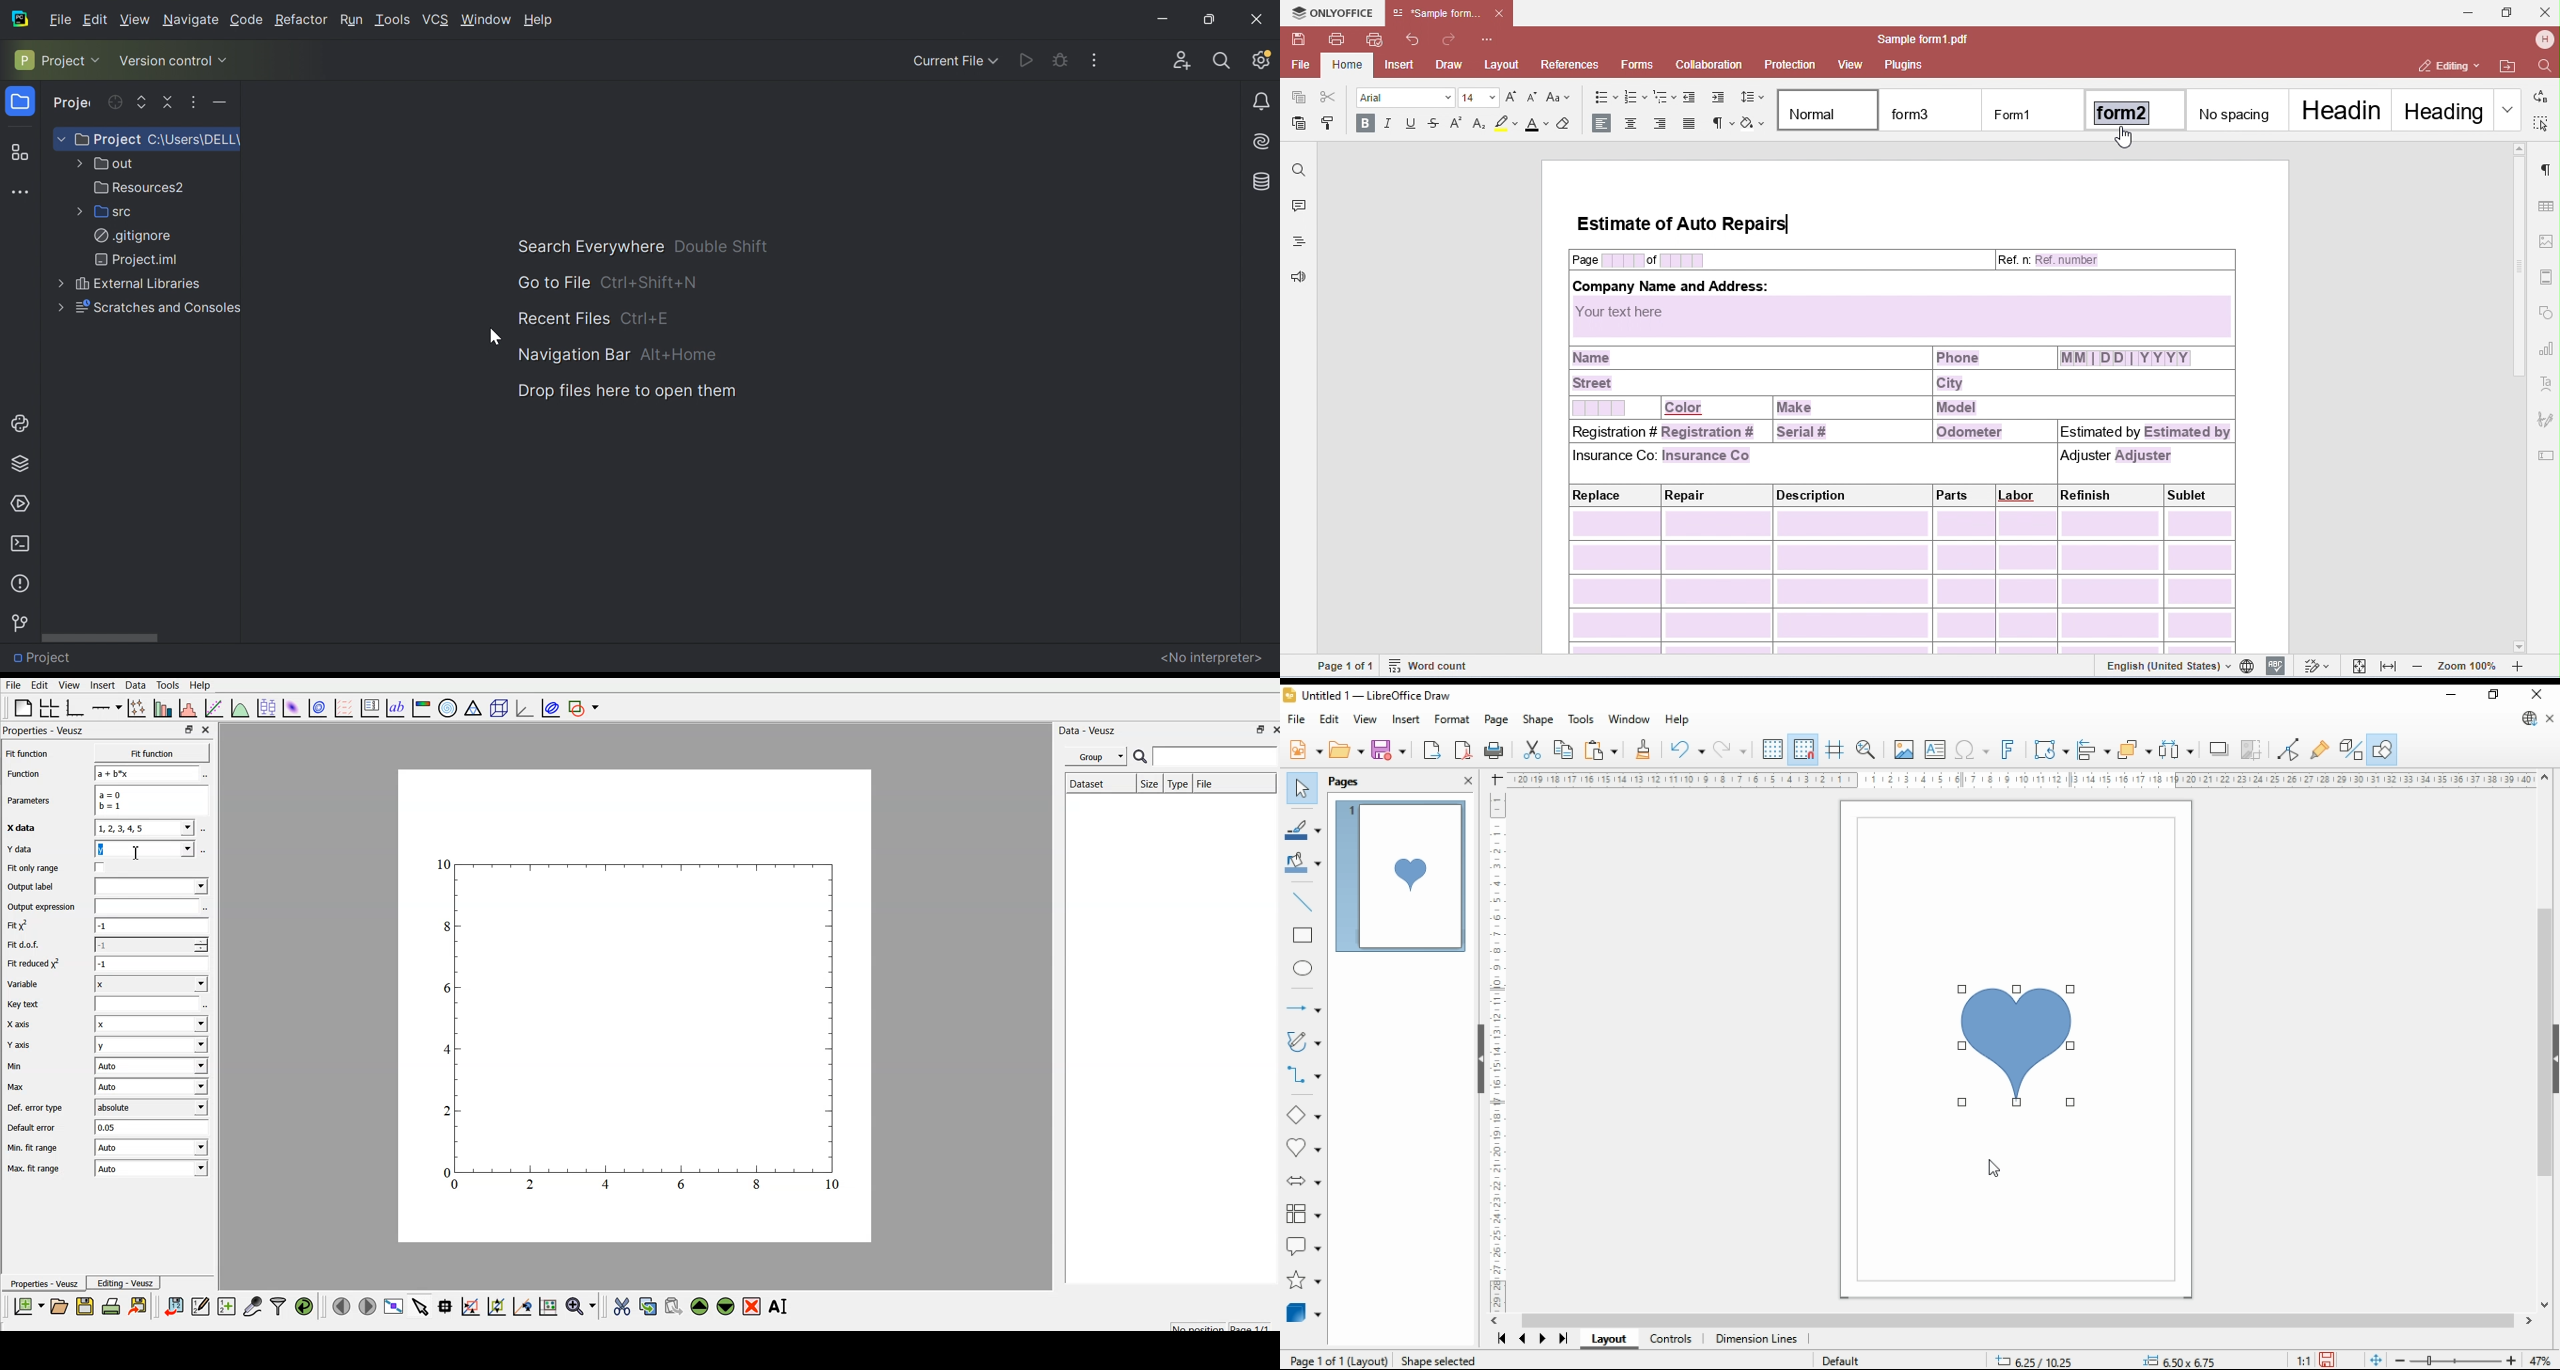 The image size is (2576, 1372). What do you see at coordinates (135, 19) in the screenshot?
I see `View` at bounding box center [135, 19].